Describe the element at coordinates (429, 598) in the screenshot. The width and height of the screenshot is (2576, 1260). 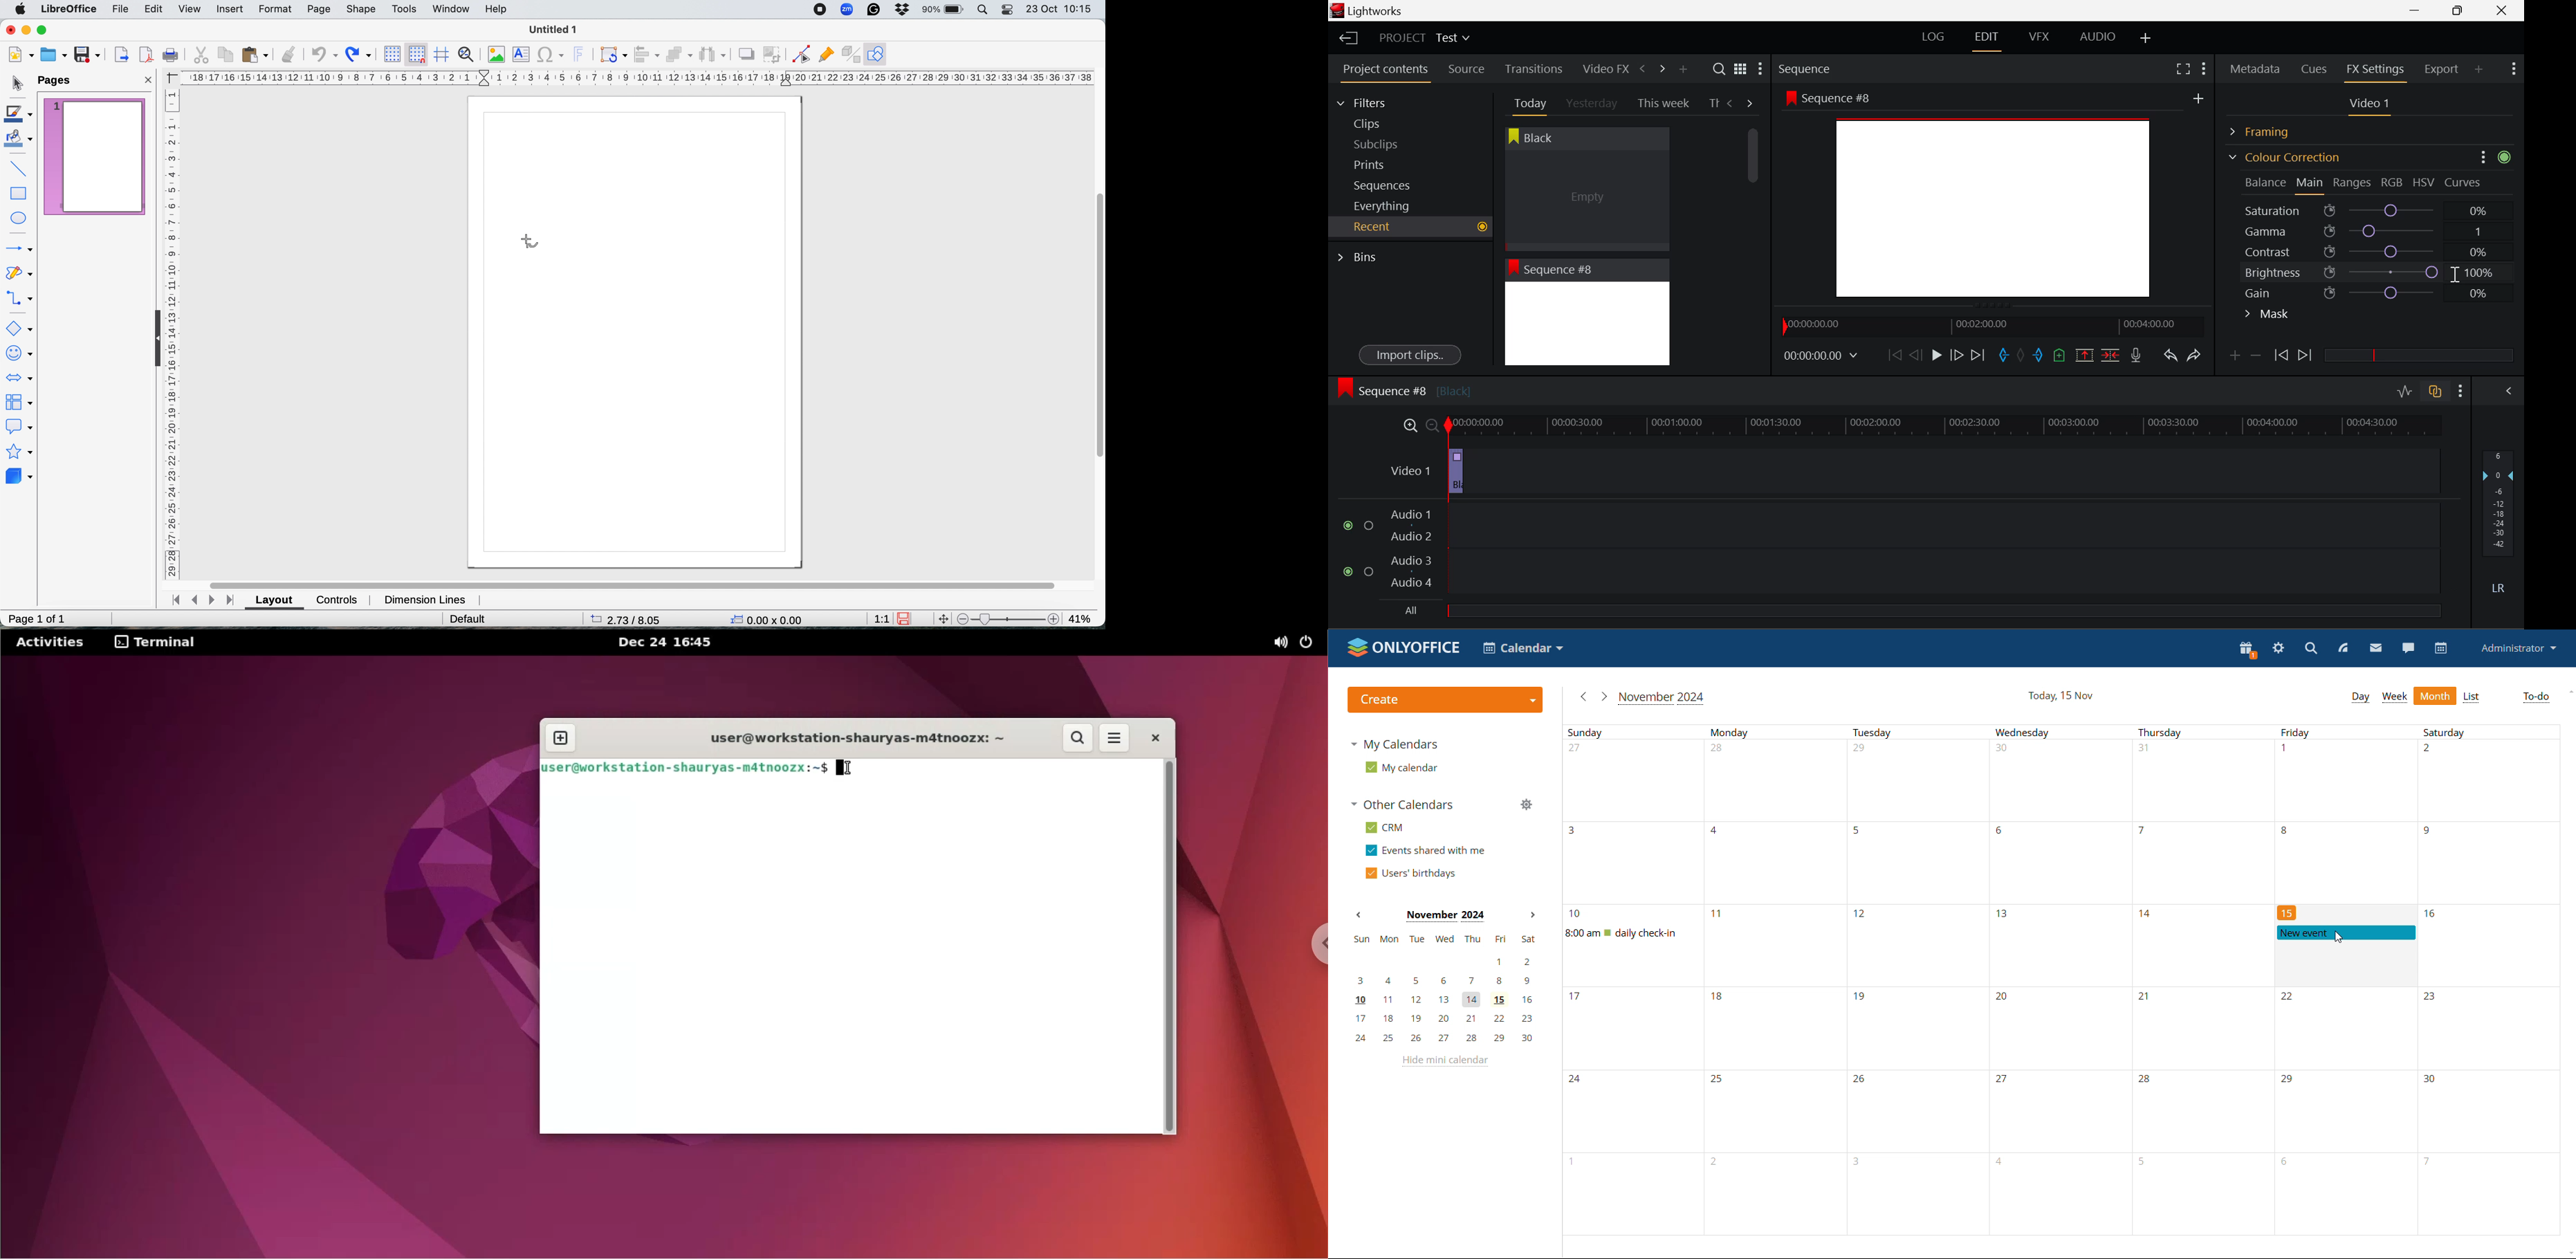
I see `dimension lines` at that location.